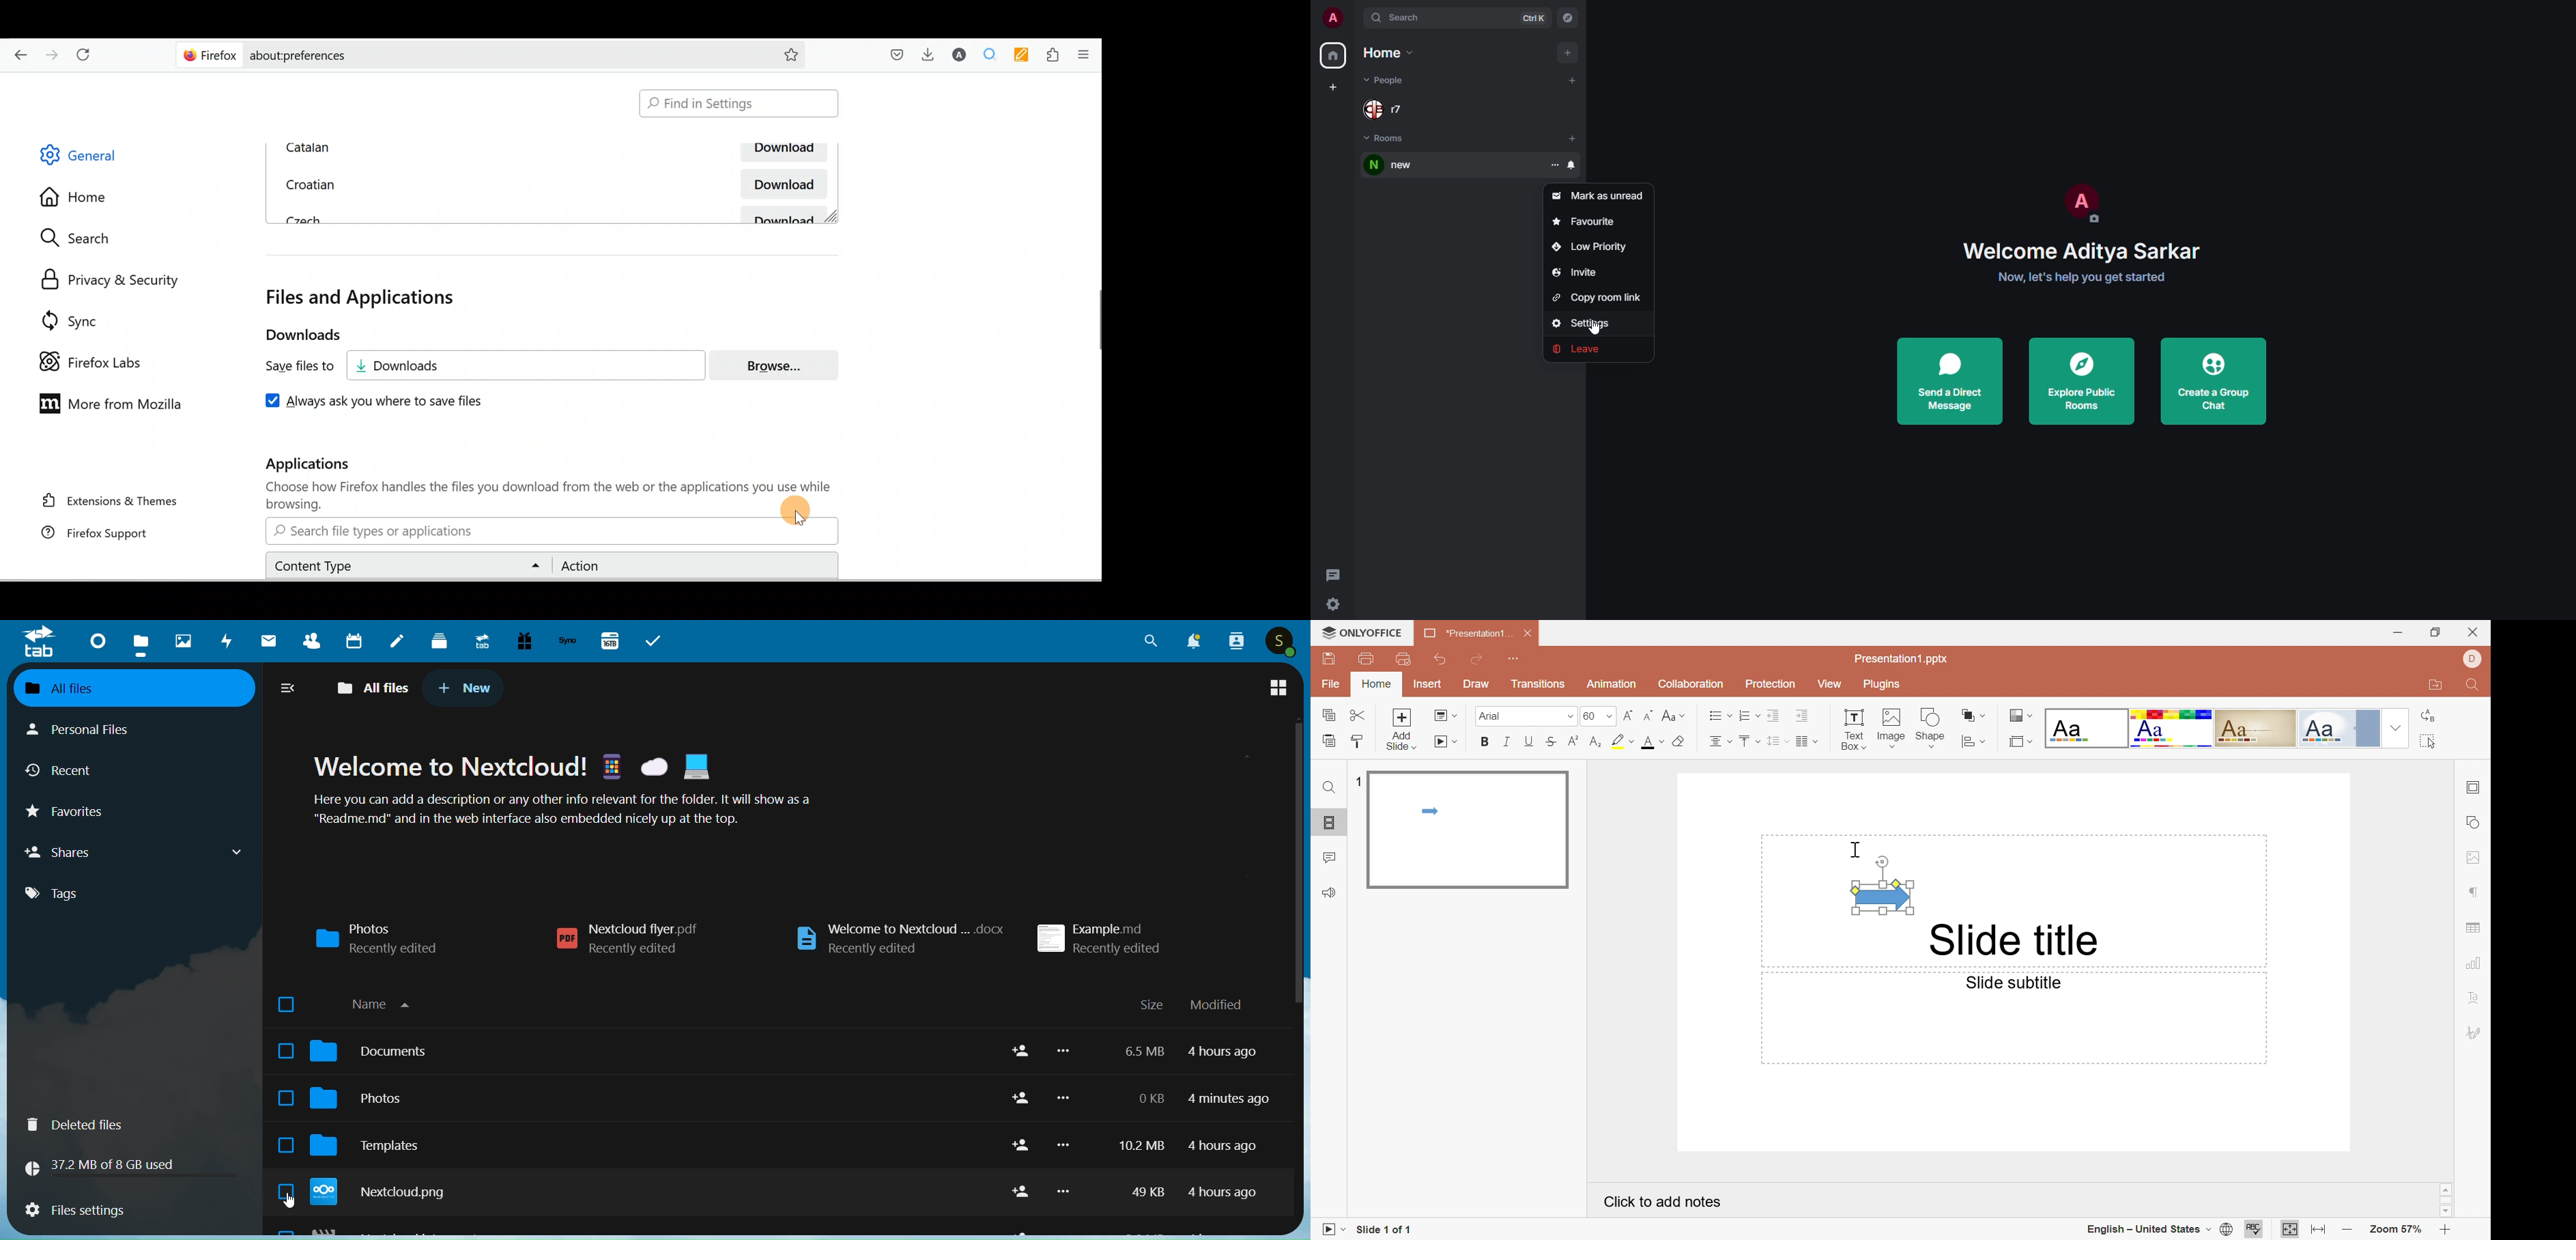  What do you see at coordinates (364, 297) in the screenshot?
I see `Files and applications` at bounding box center [364, 297].